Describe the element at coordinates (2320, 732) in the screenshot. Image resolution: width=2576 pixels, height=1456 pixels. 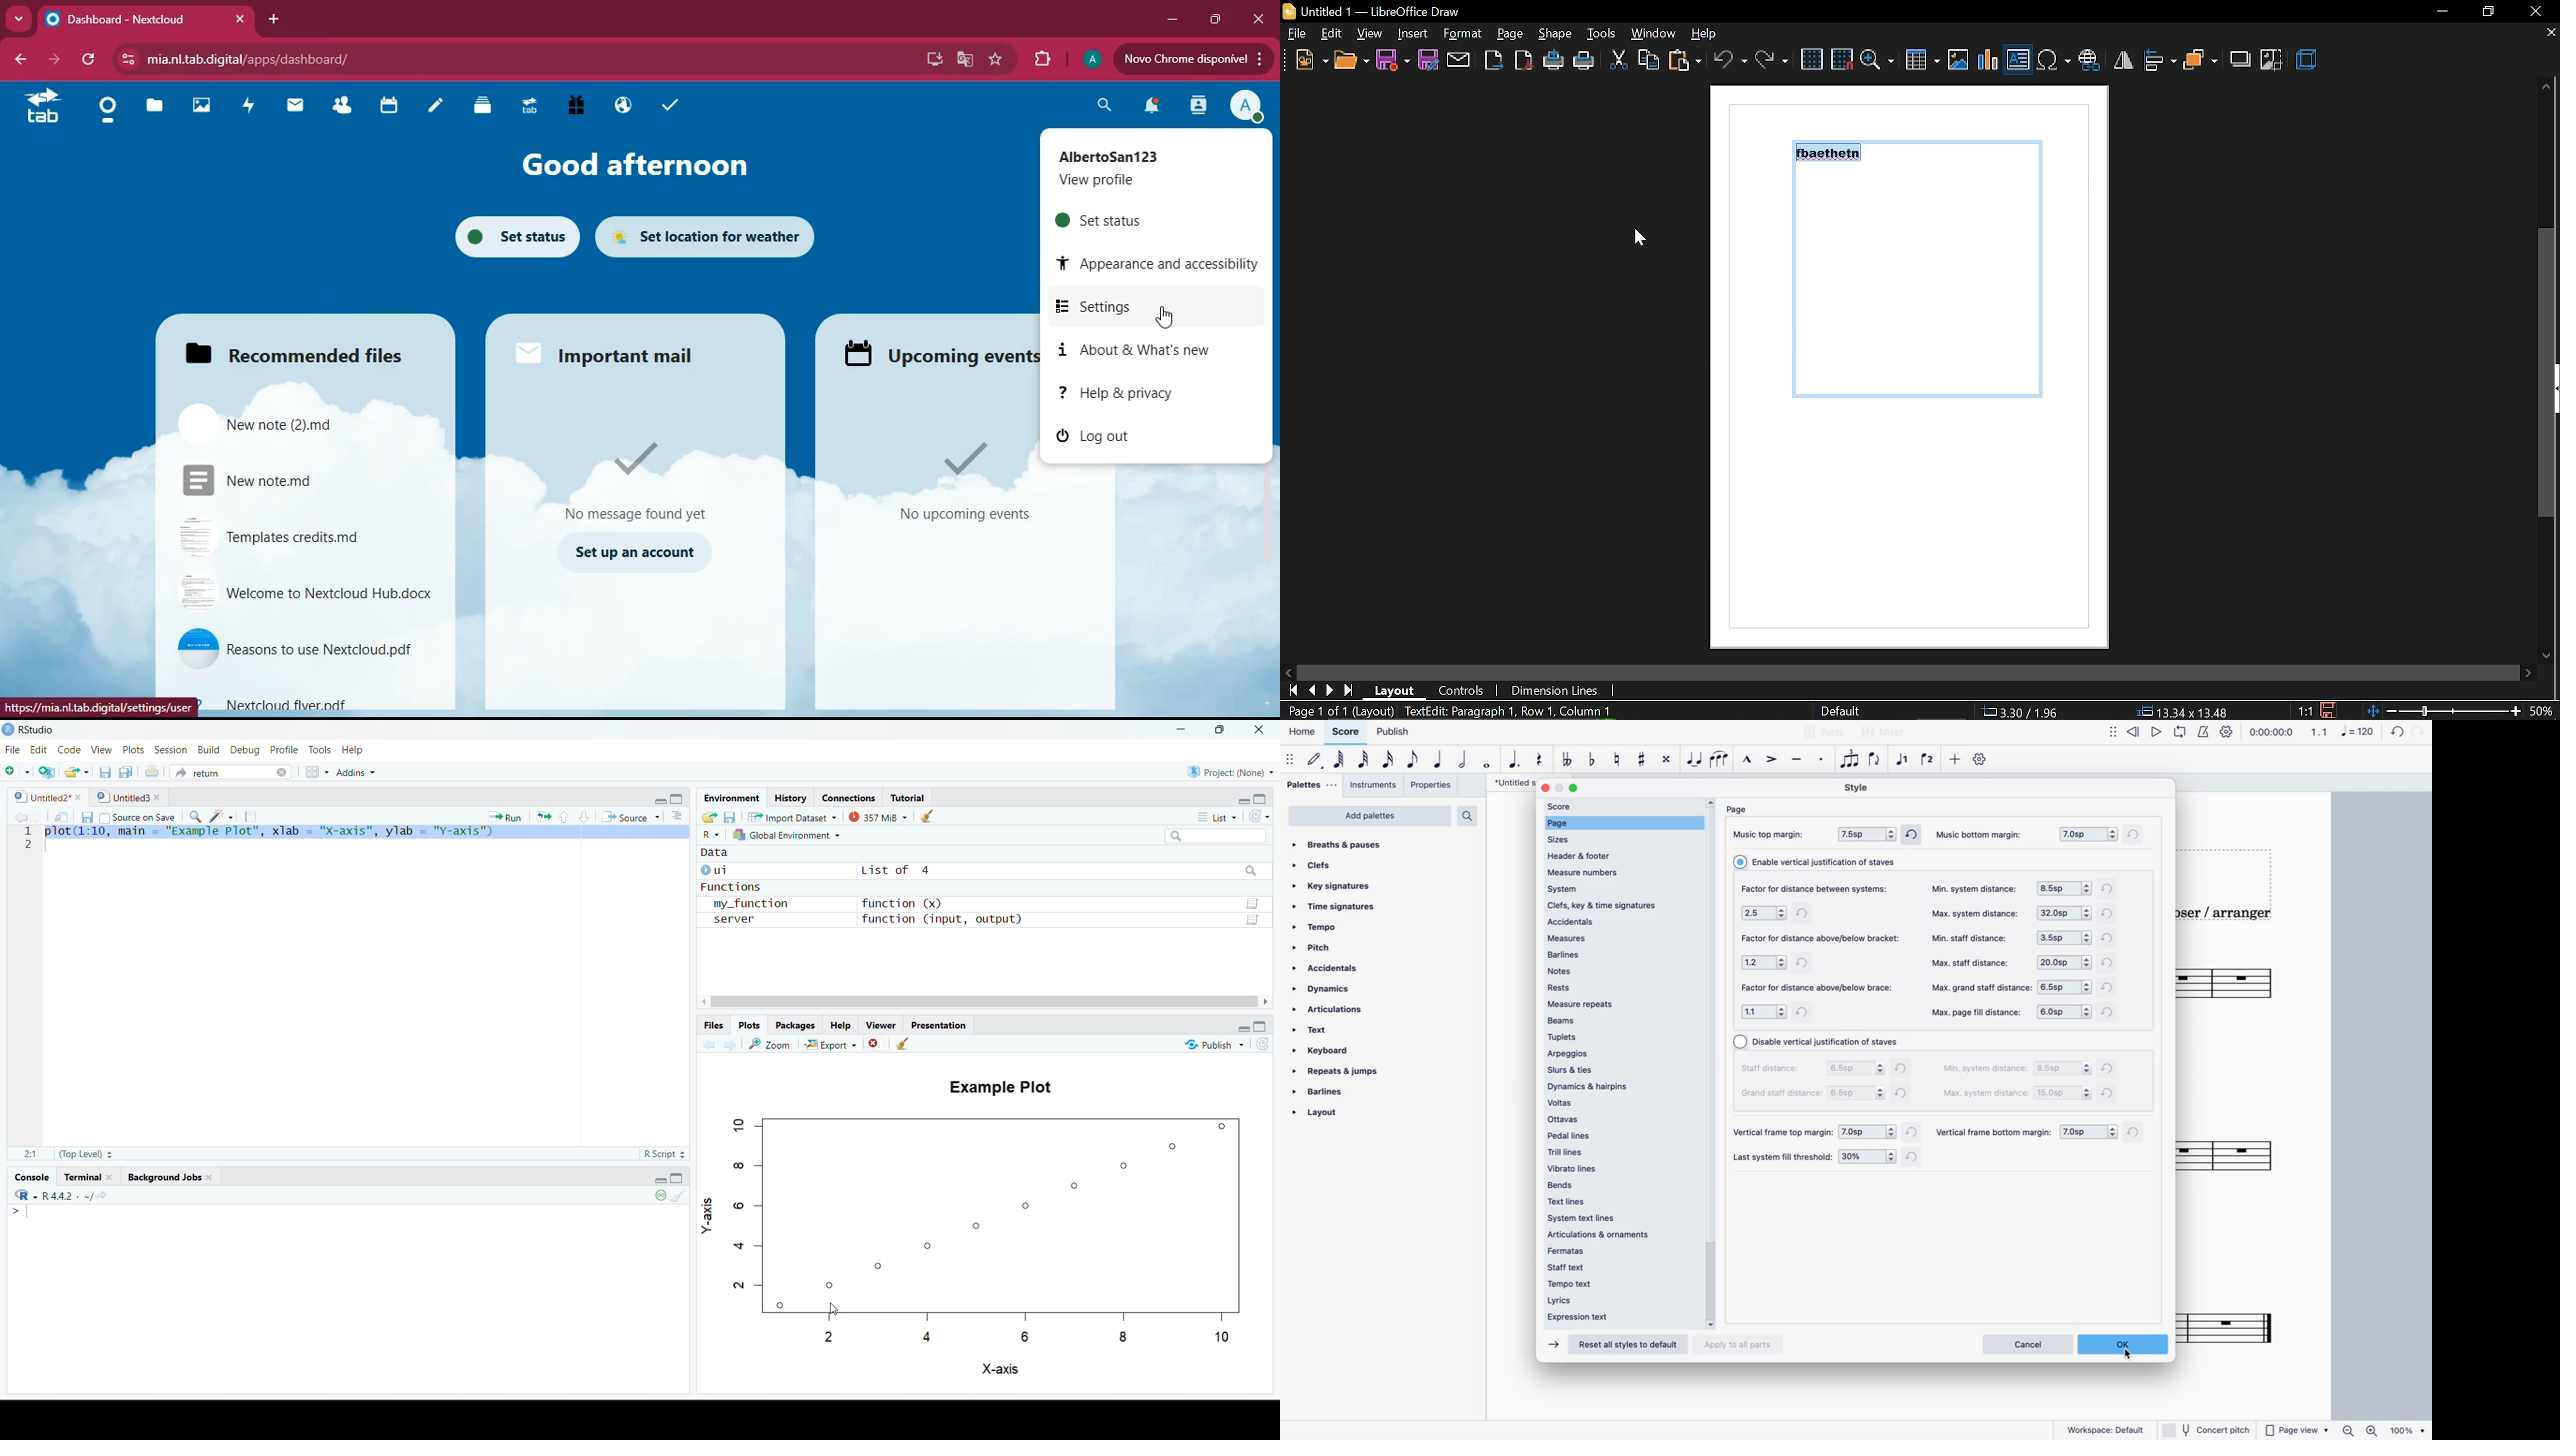
I see `1.1` at that location.